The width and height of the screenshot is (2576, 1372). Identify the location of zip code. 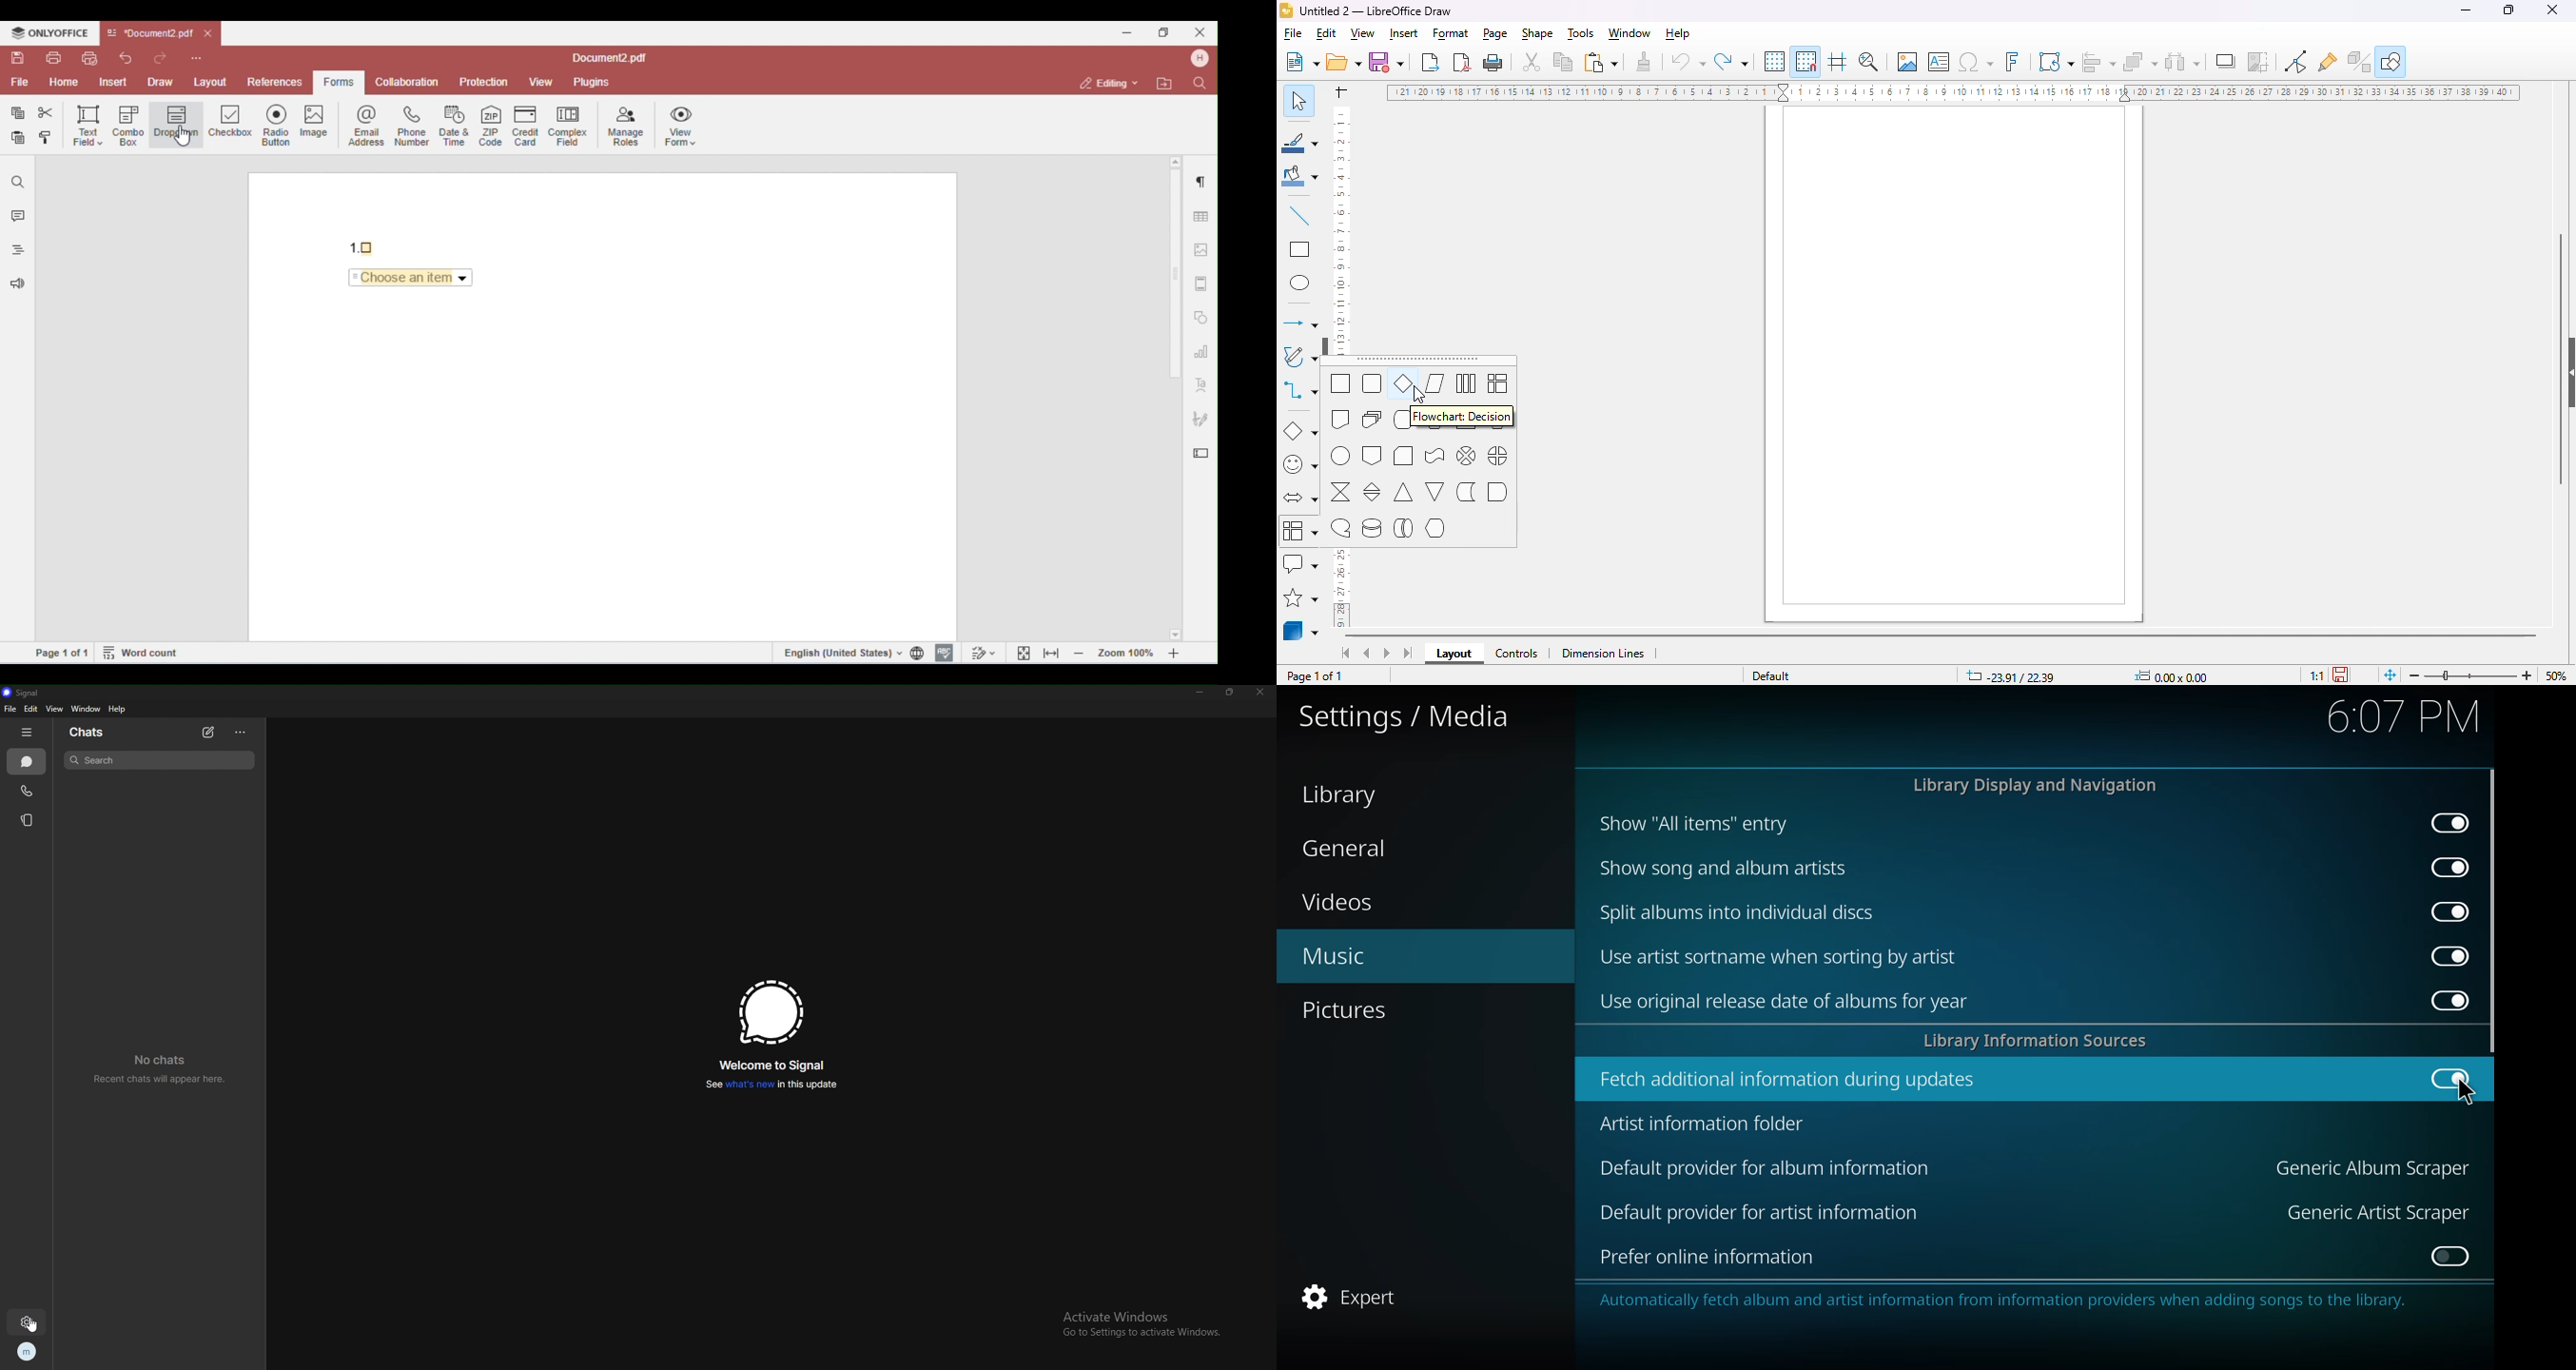
(491, 124).